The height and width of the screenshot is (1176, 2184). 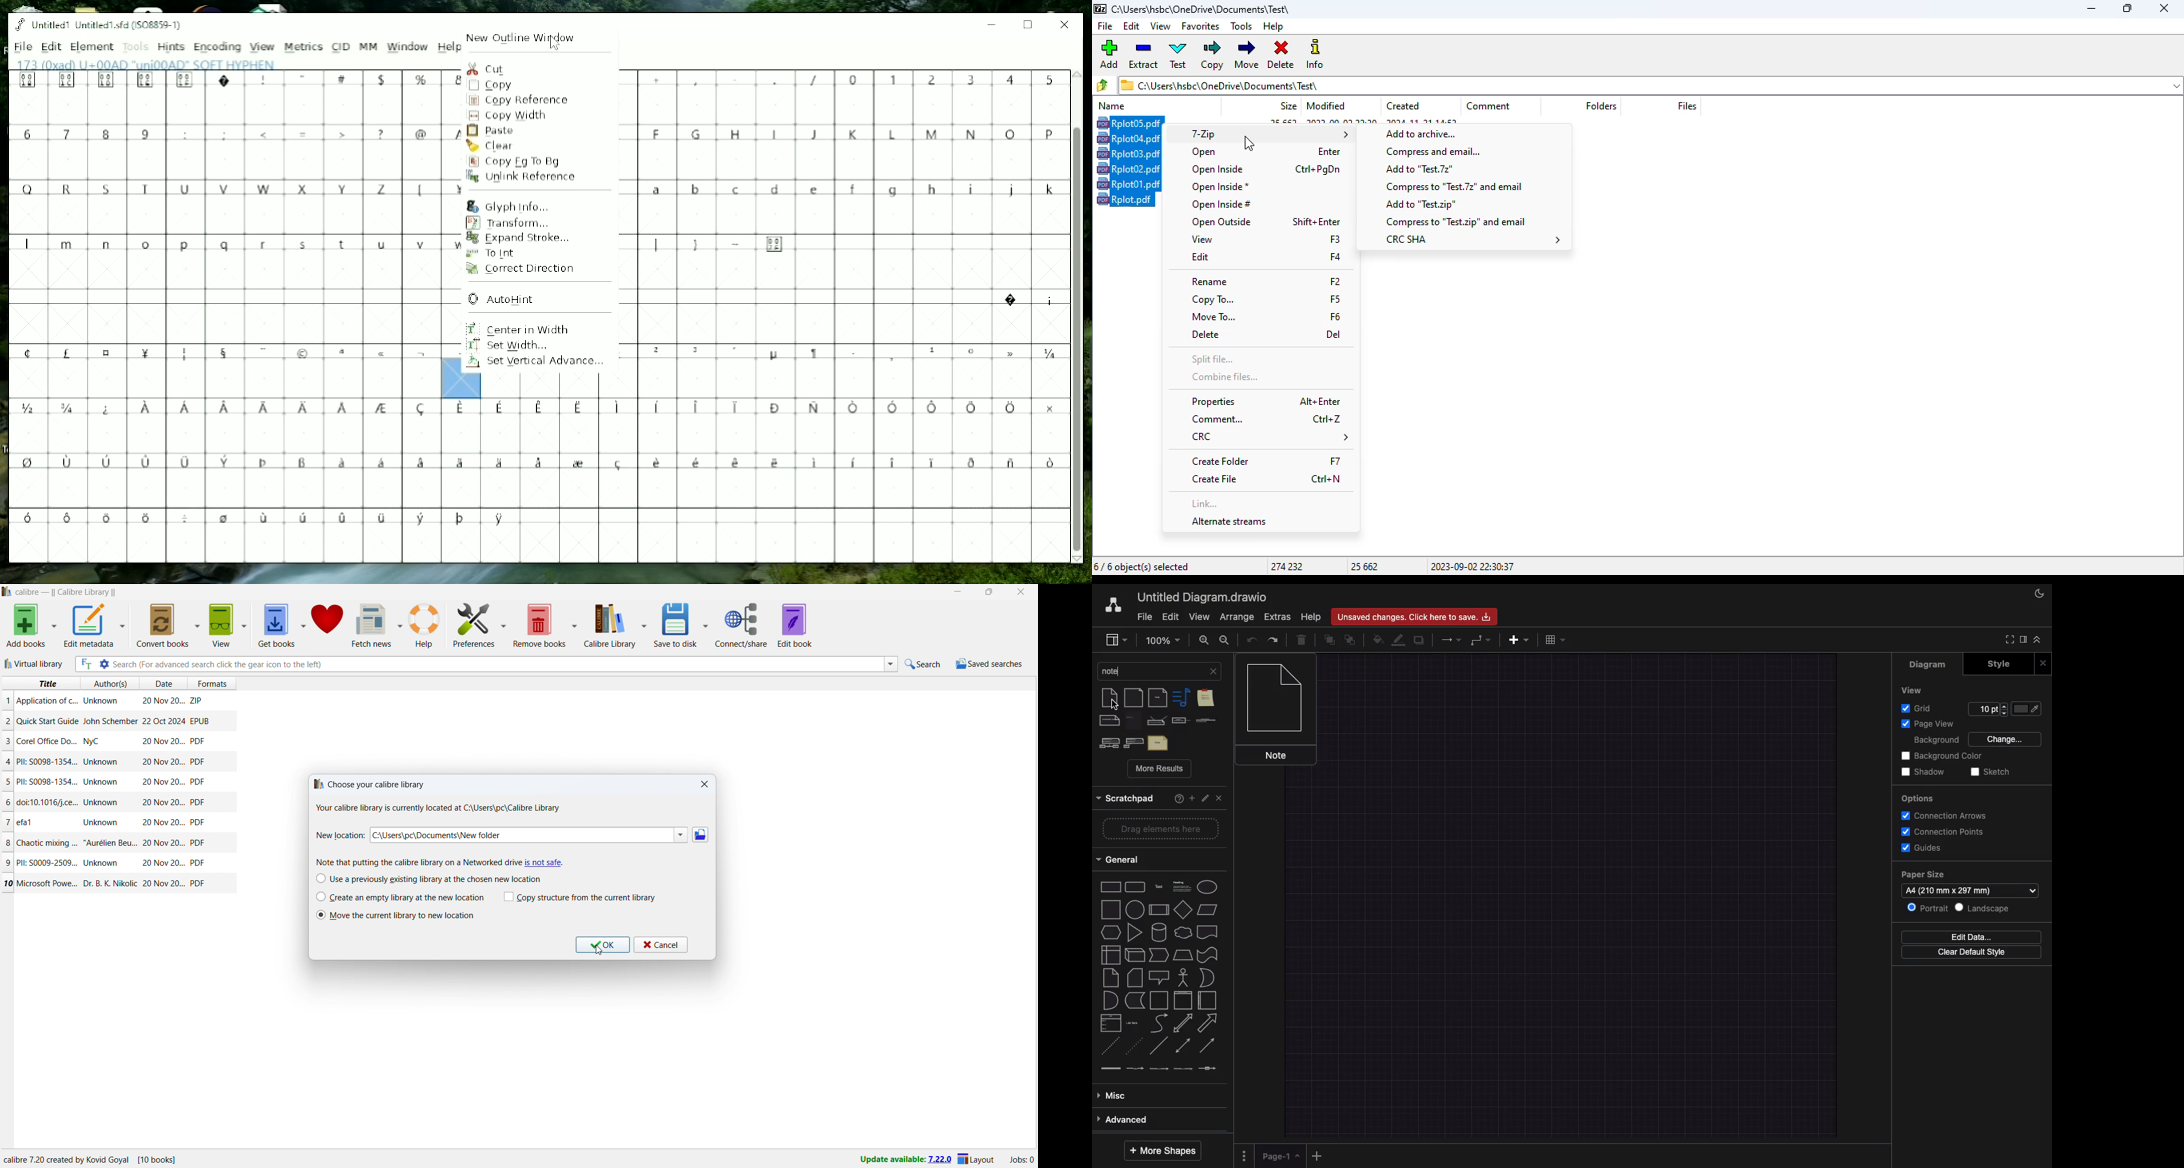 I want to click on cursor, so click(x=1115, y=706).